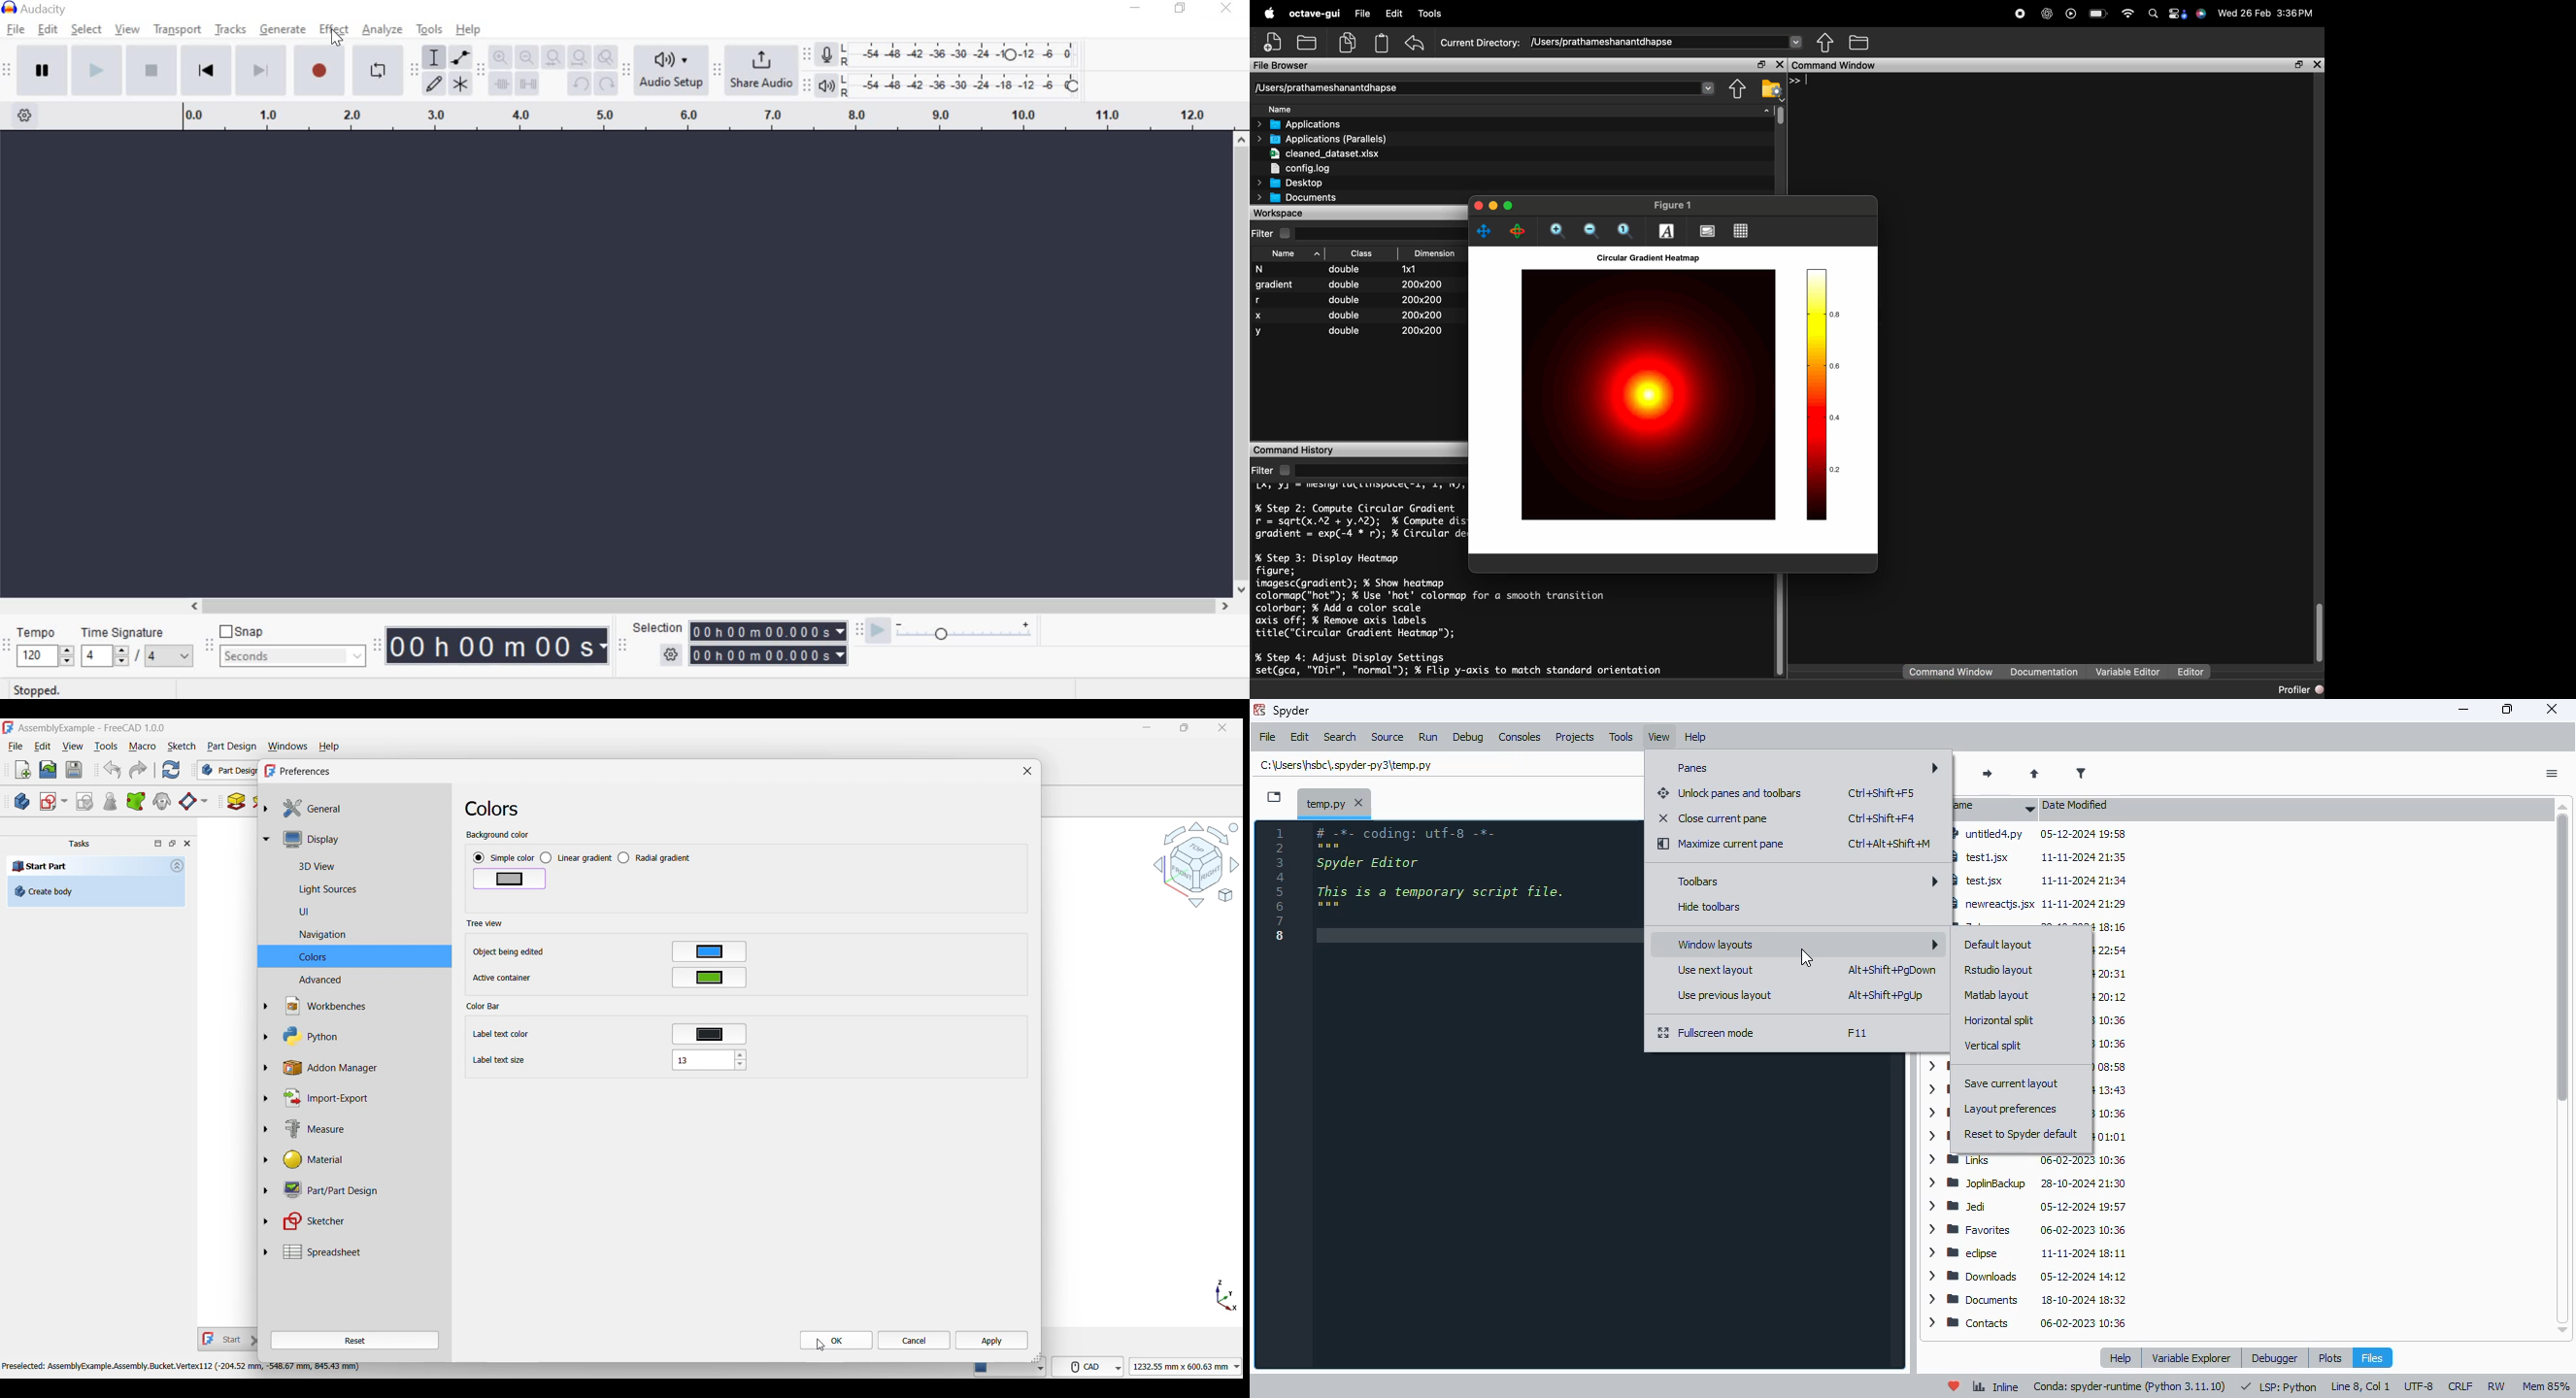 The image size is (2576, 1400). Describe the element at coordinates (280, 31) in the screenshot. I see `generate` at that location.